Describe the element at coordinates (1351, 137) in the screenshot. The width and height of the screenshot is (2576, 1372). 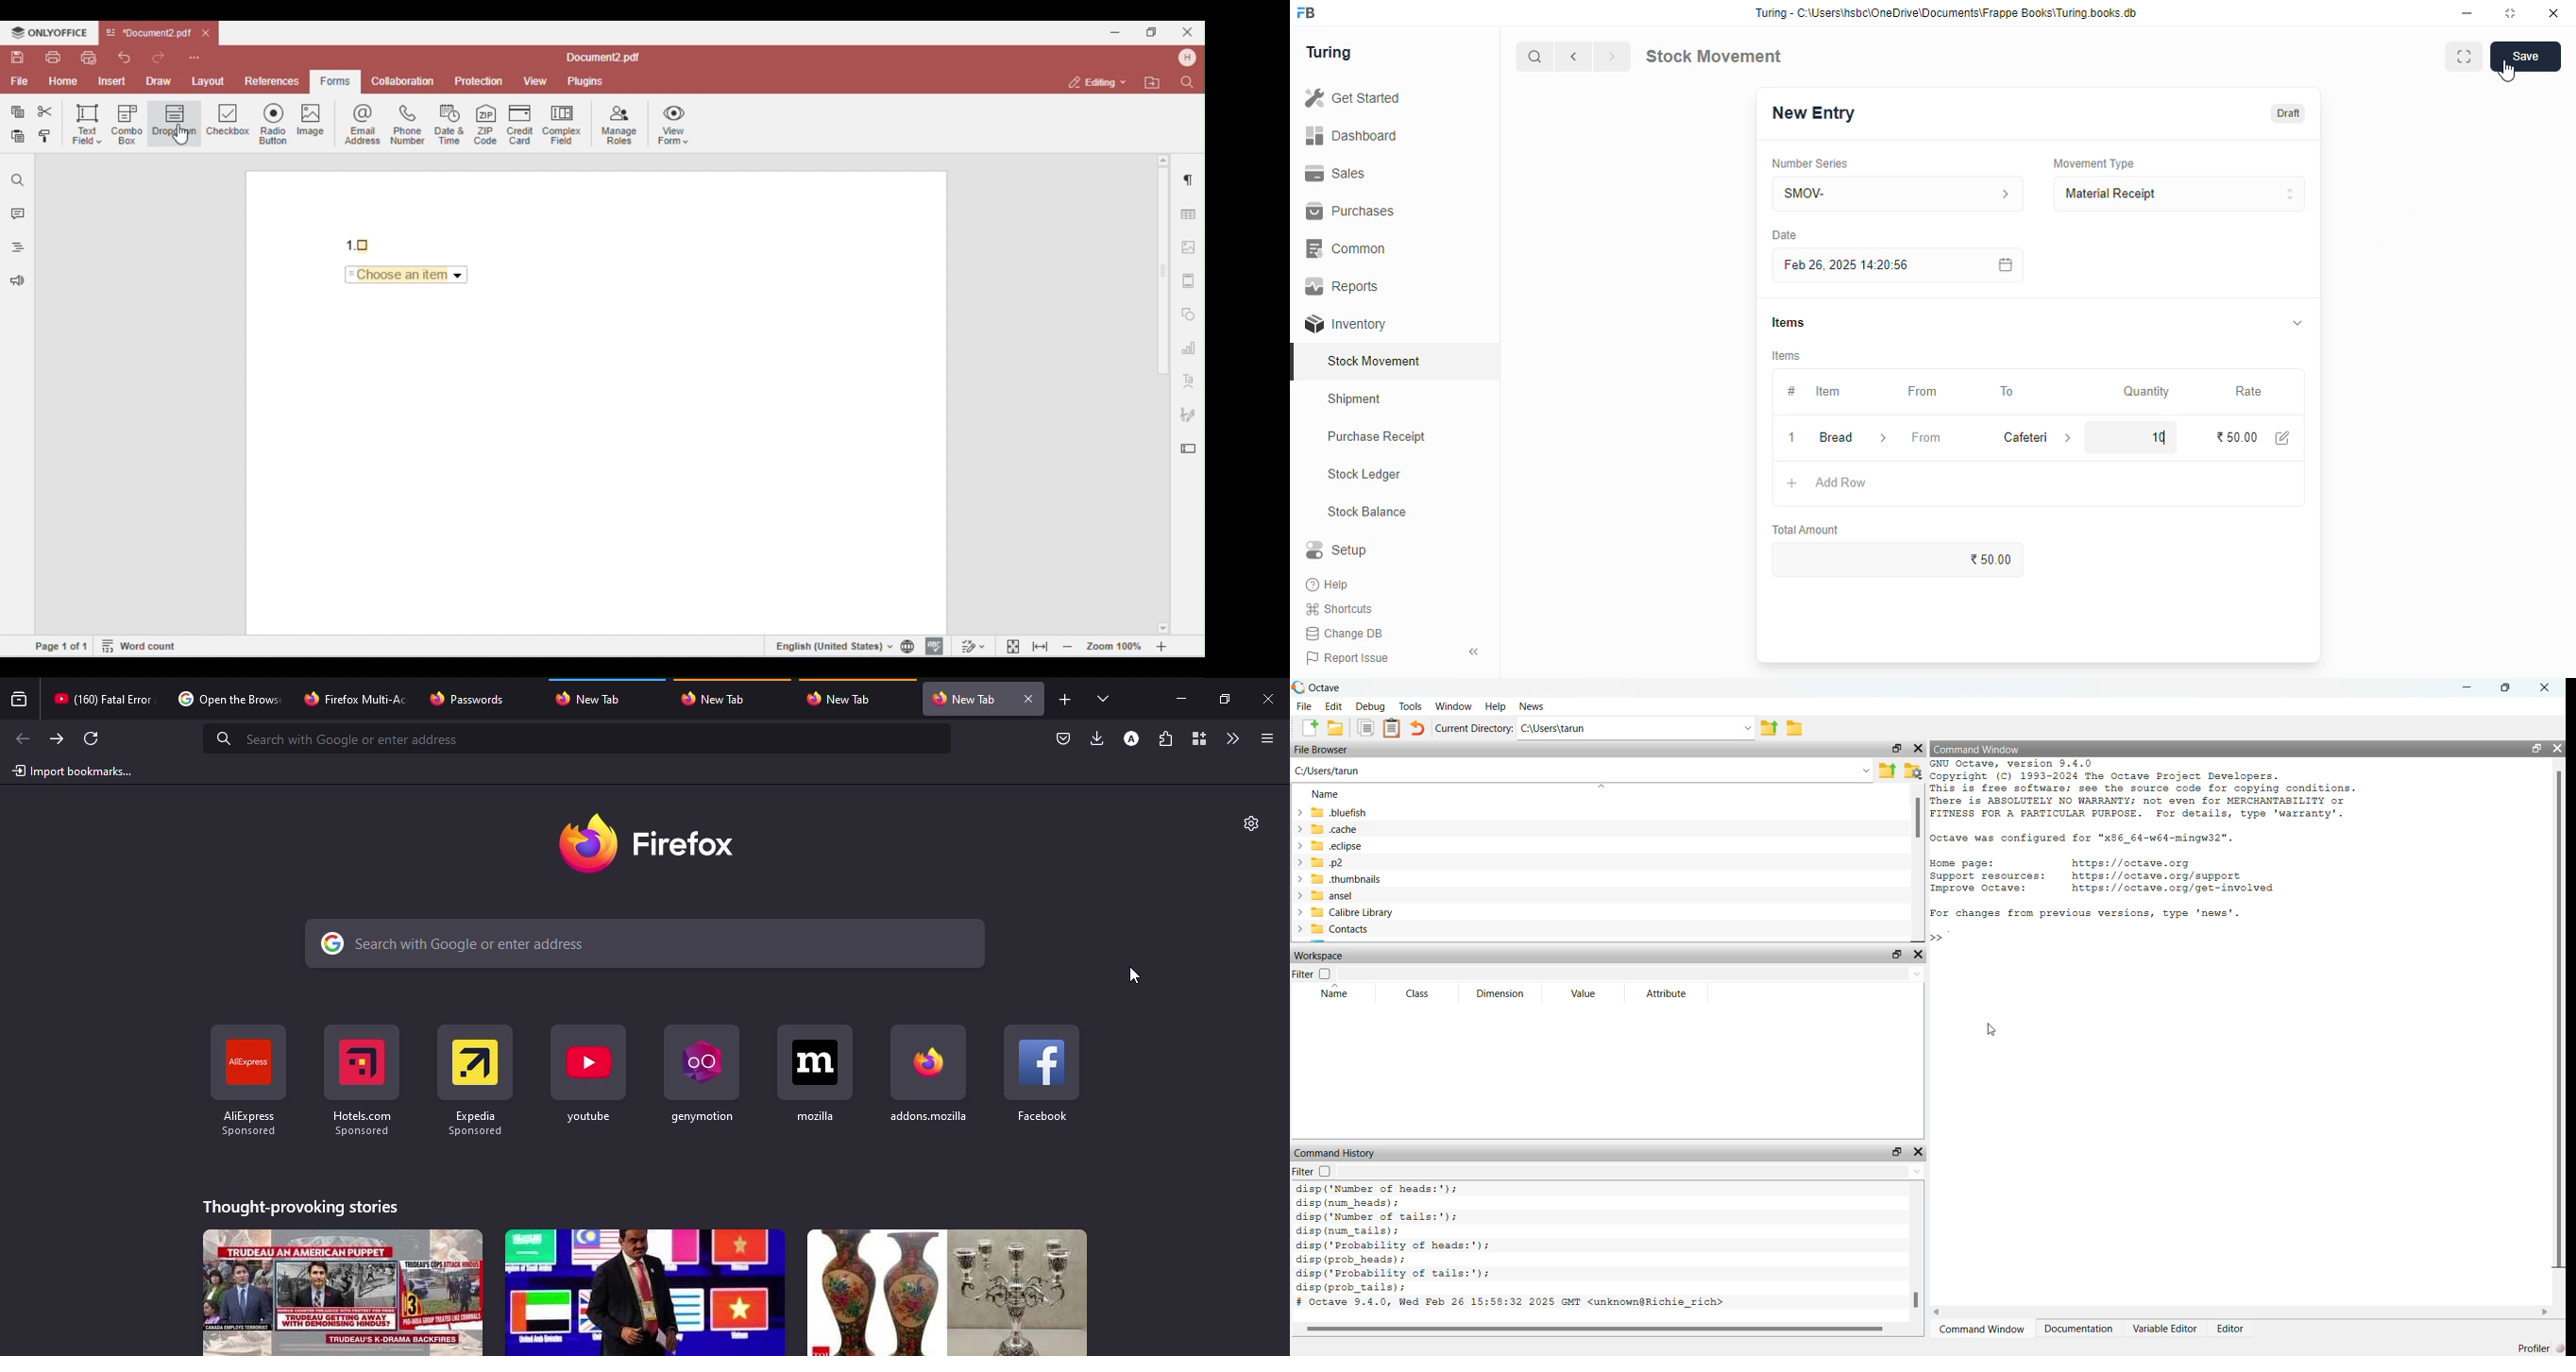
I see `dashboard` at that location.